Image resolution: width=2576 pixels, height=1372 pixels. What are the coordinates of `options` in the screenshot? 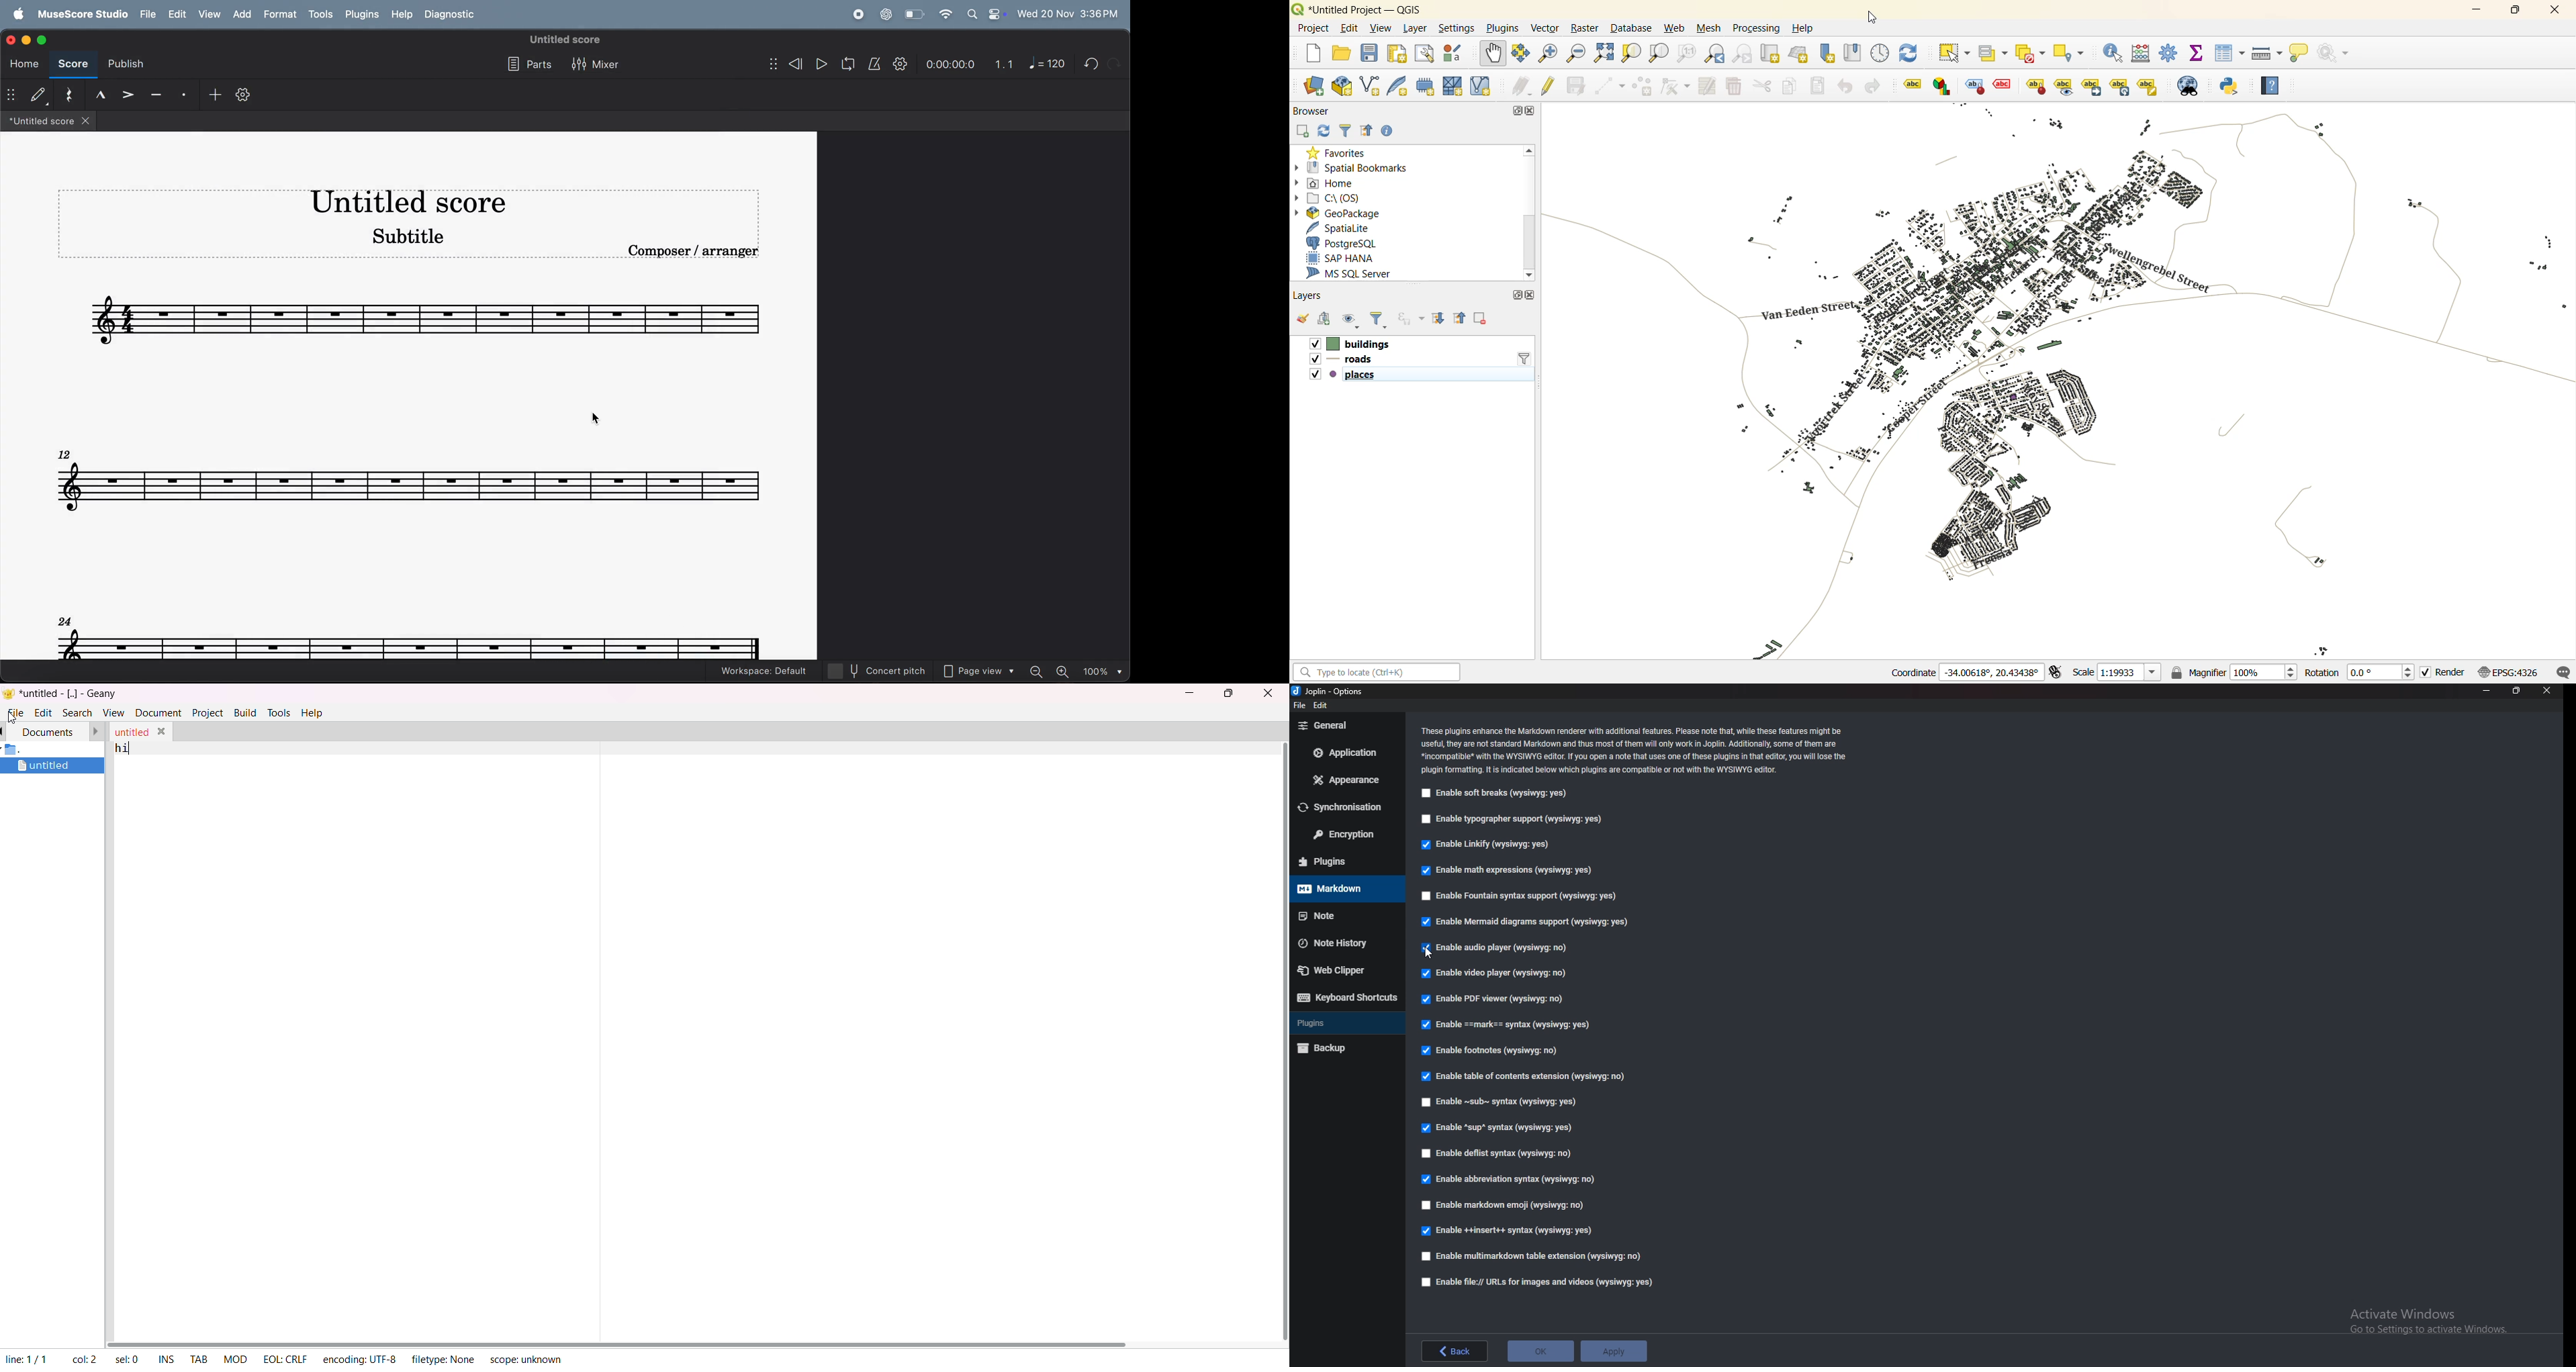 It's located at (1329, 691).